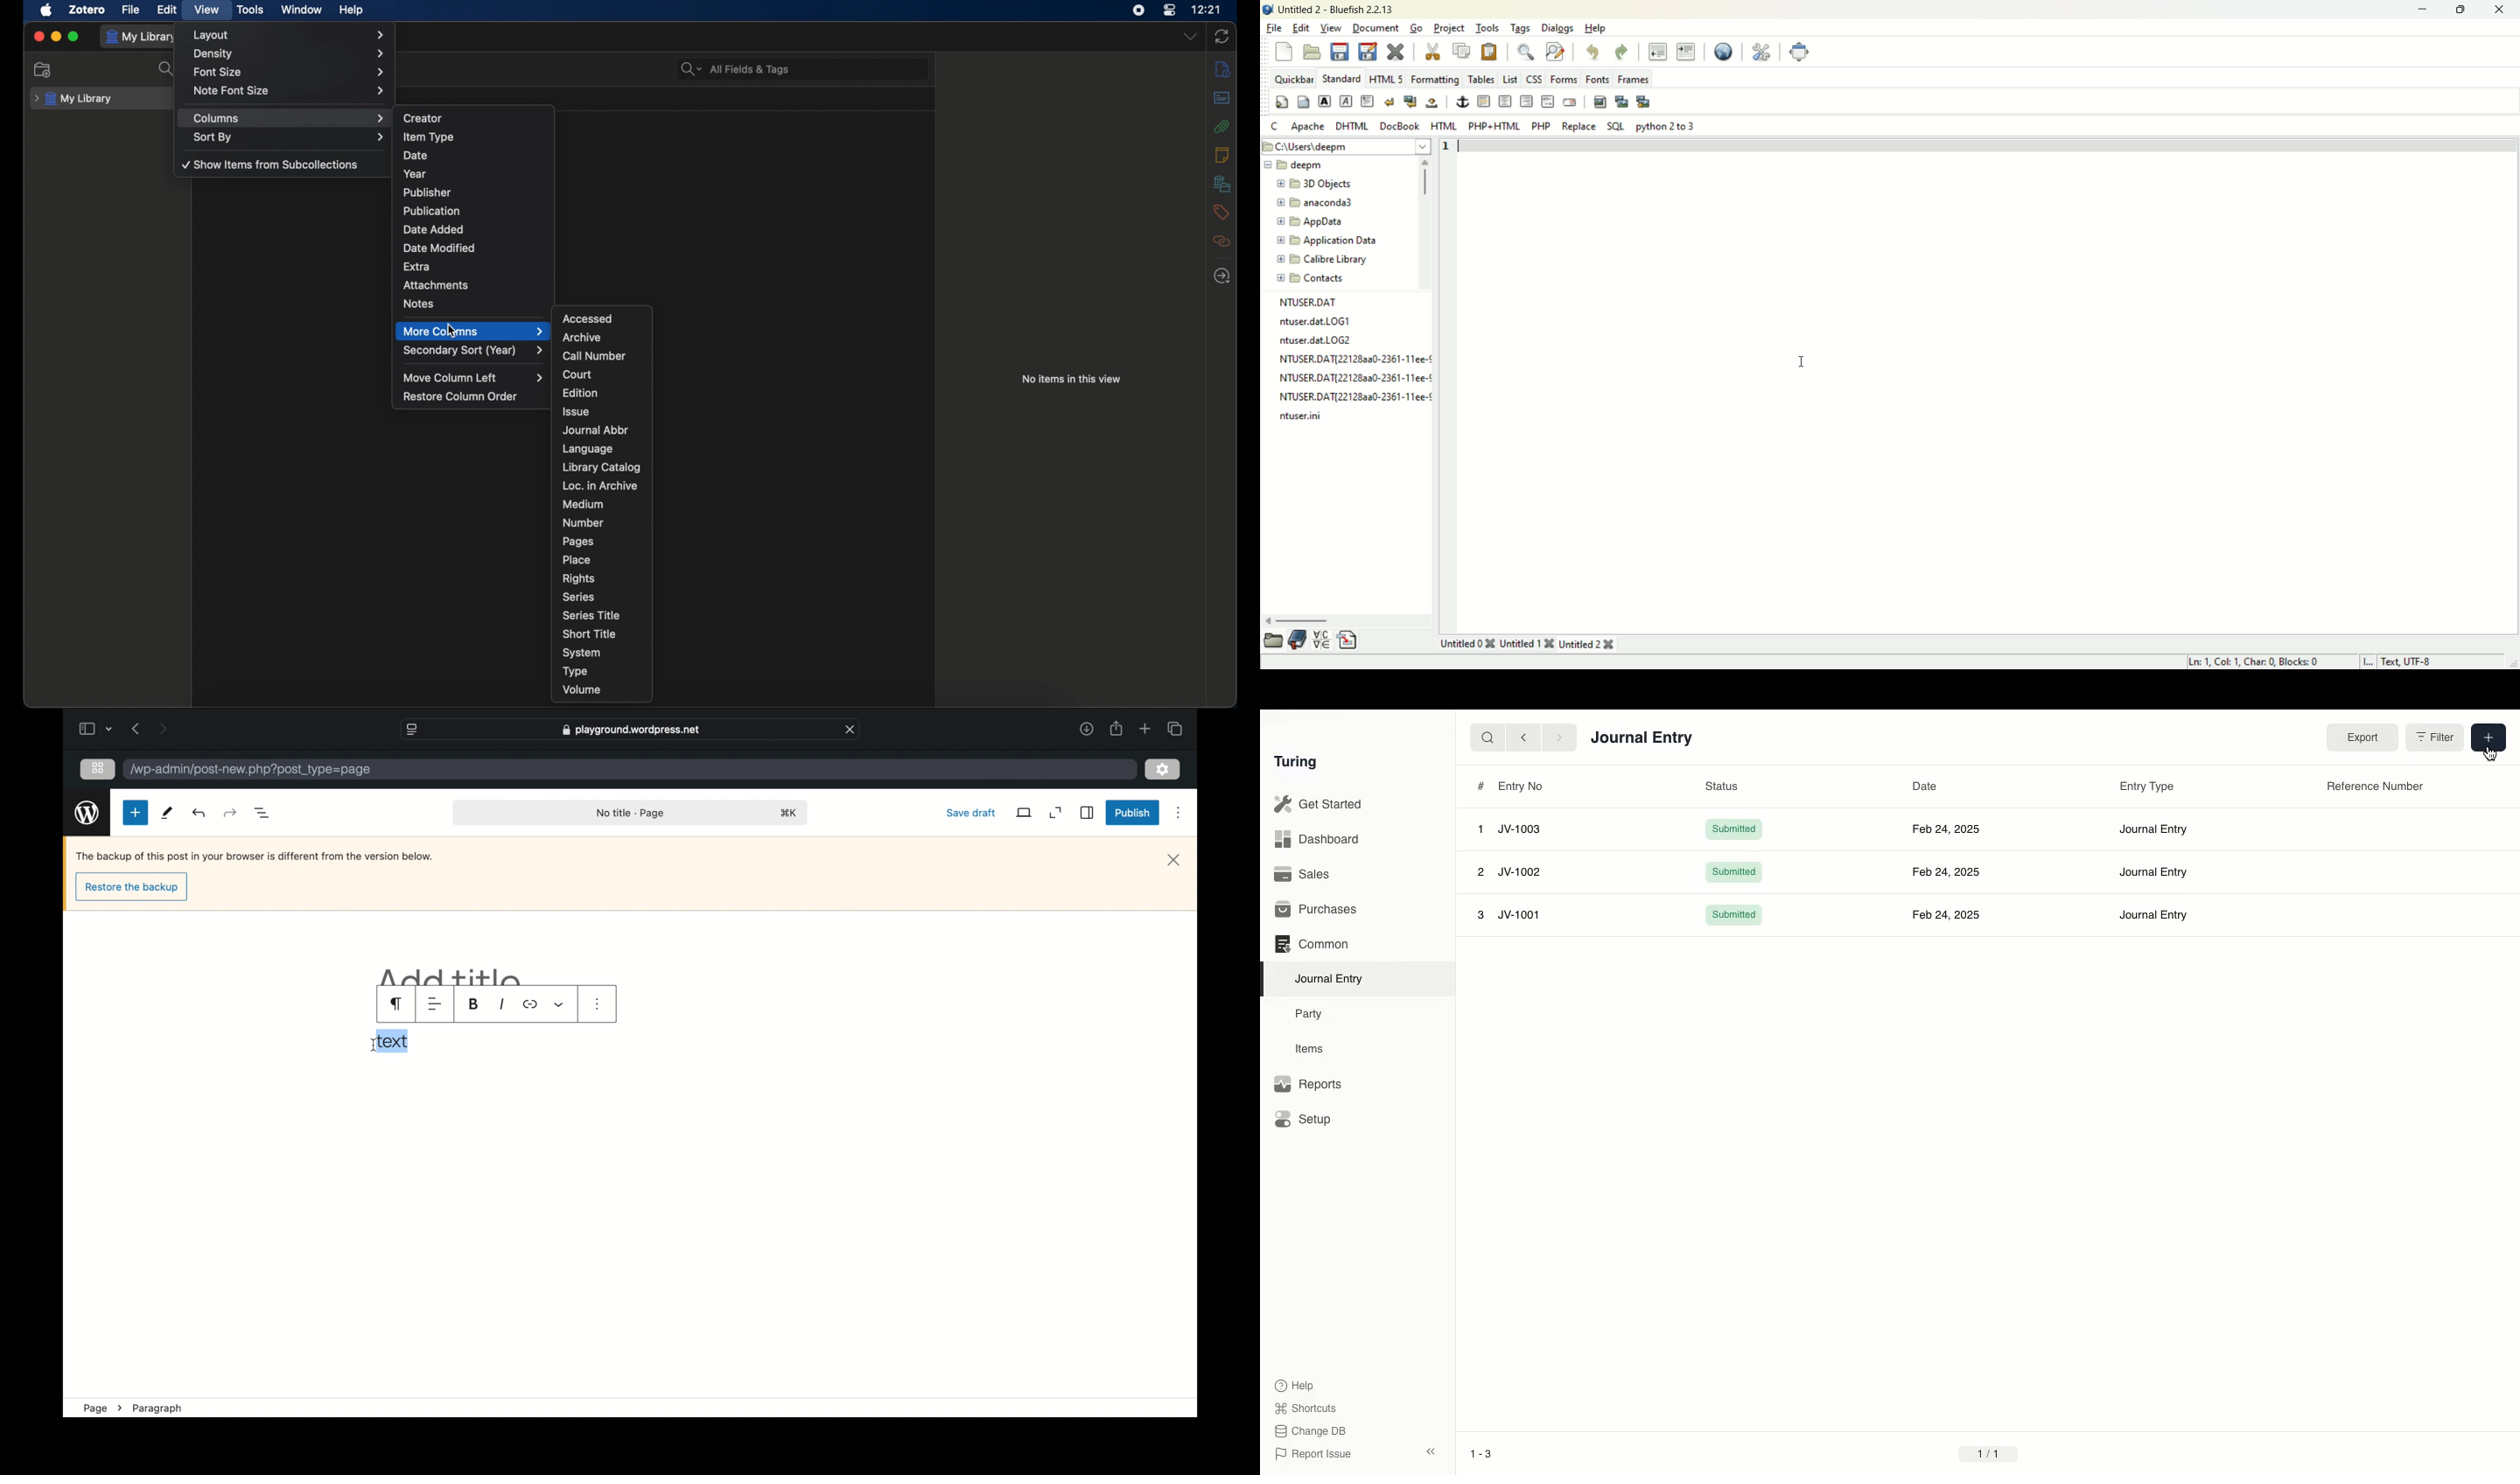 The width and height of the screenshot is (2520, 1484). What do you see at coordinates (1560, 737) in the screenshot?
I see `Forward` at bounding box center [1560, 737].